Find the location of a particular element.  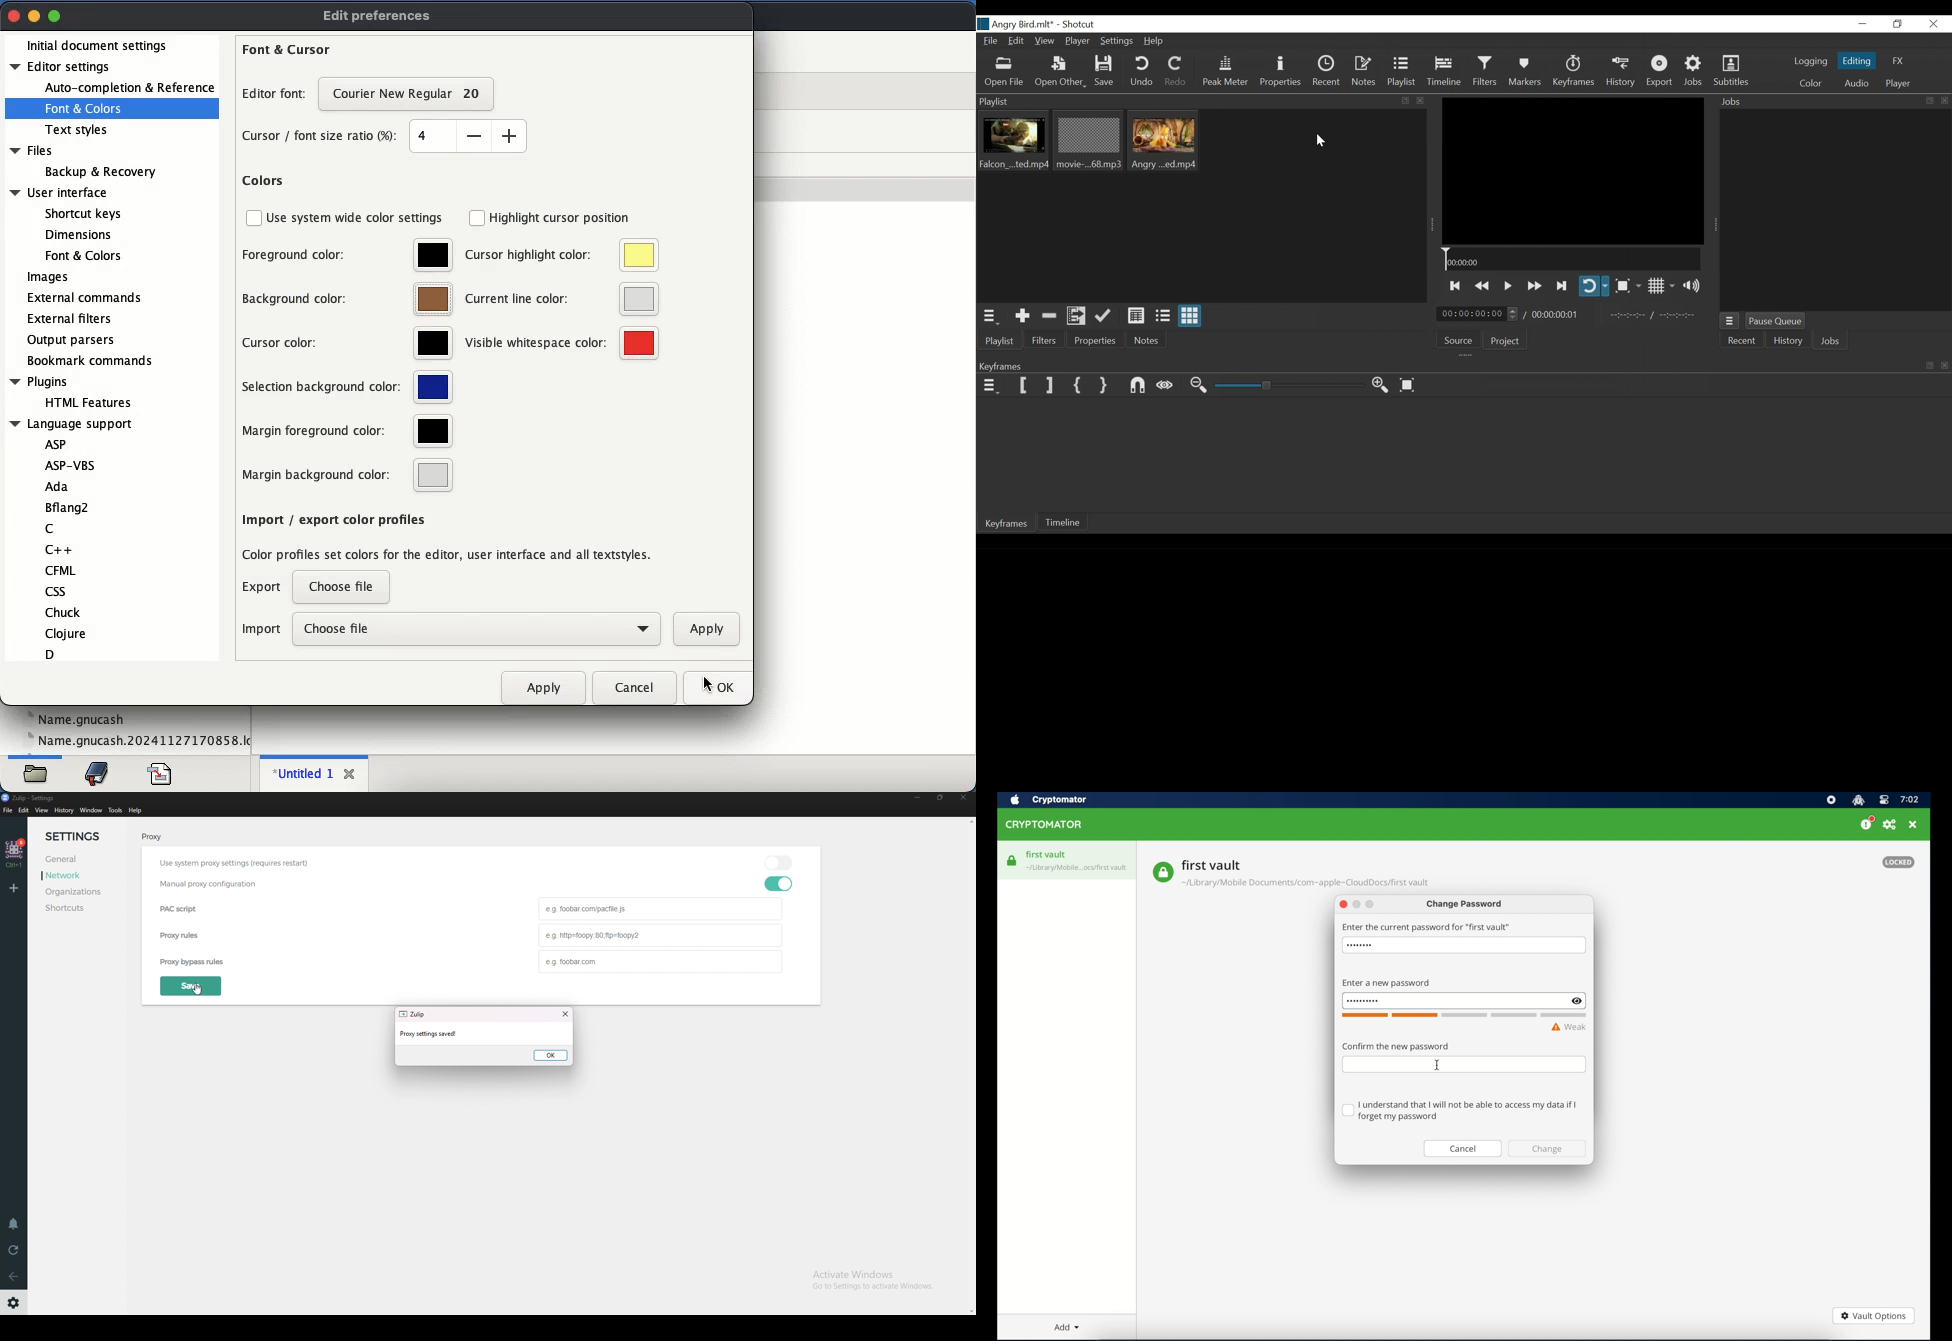

Settings saved is located at coordinates (454, 1033).